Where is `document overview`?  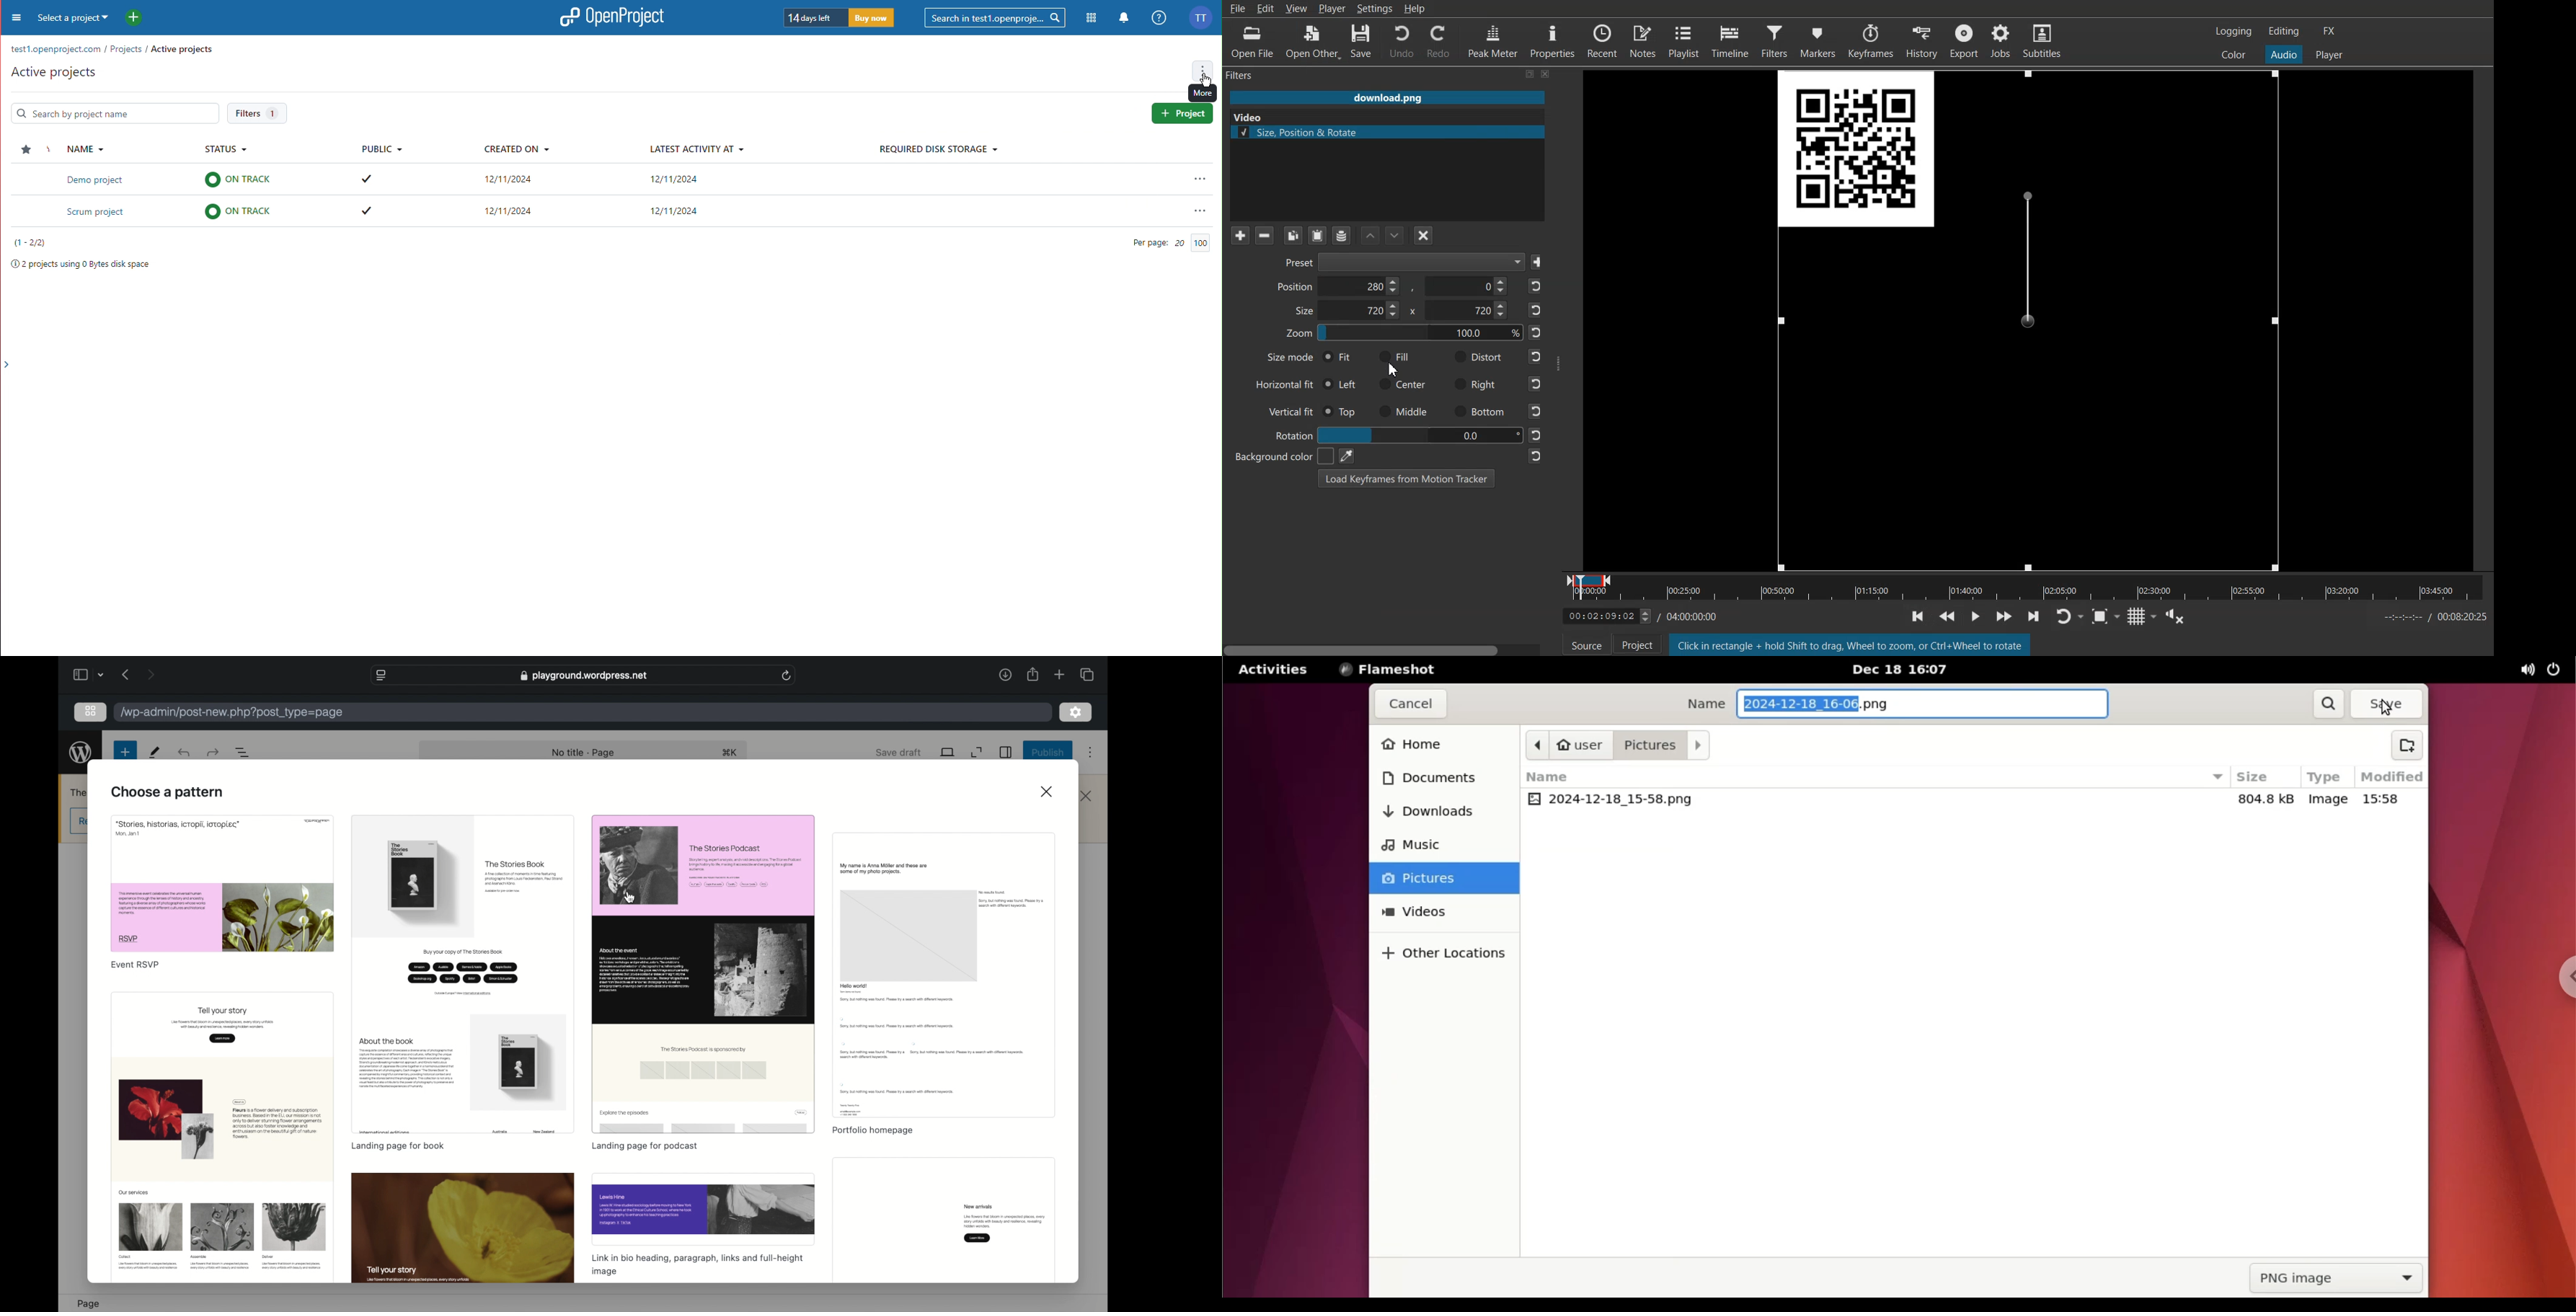
document overview is located at coordinates (243, 753).